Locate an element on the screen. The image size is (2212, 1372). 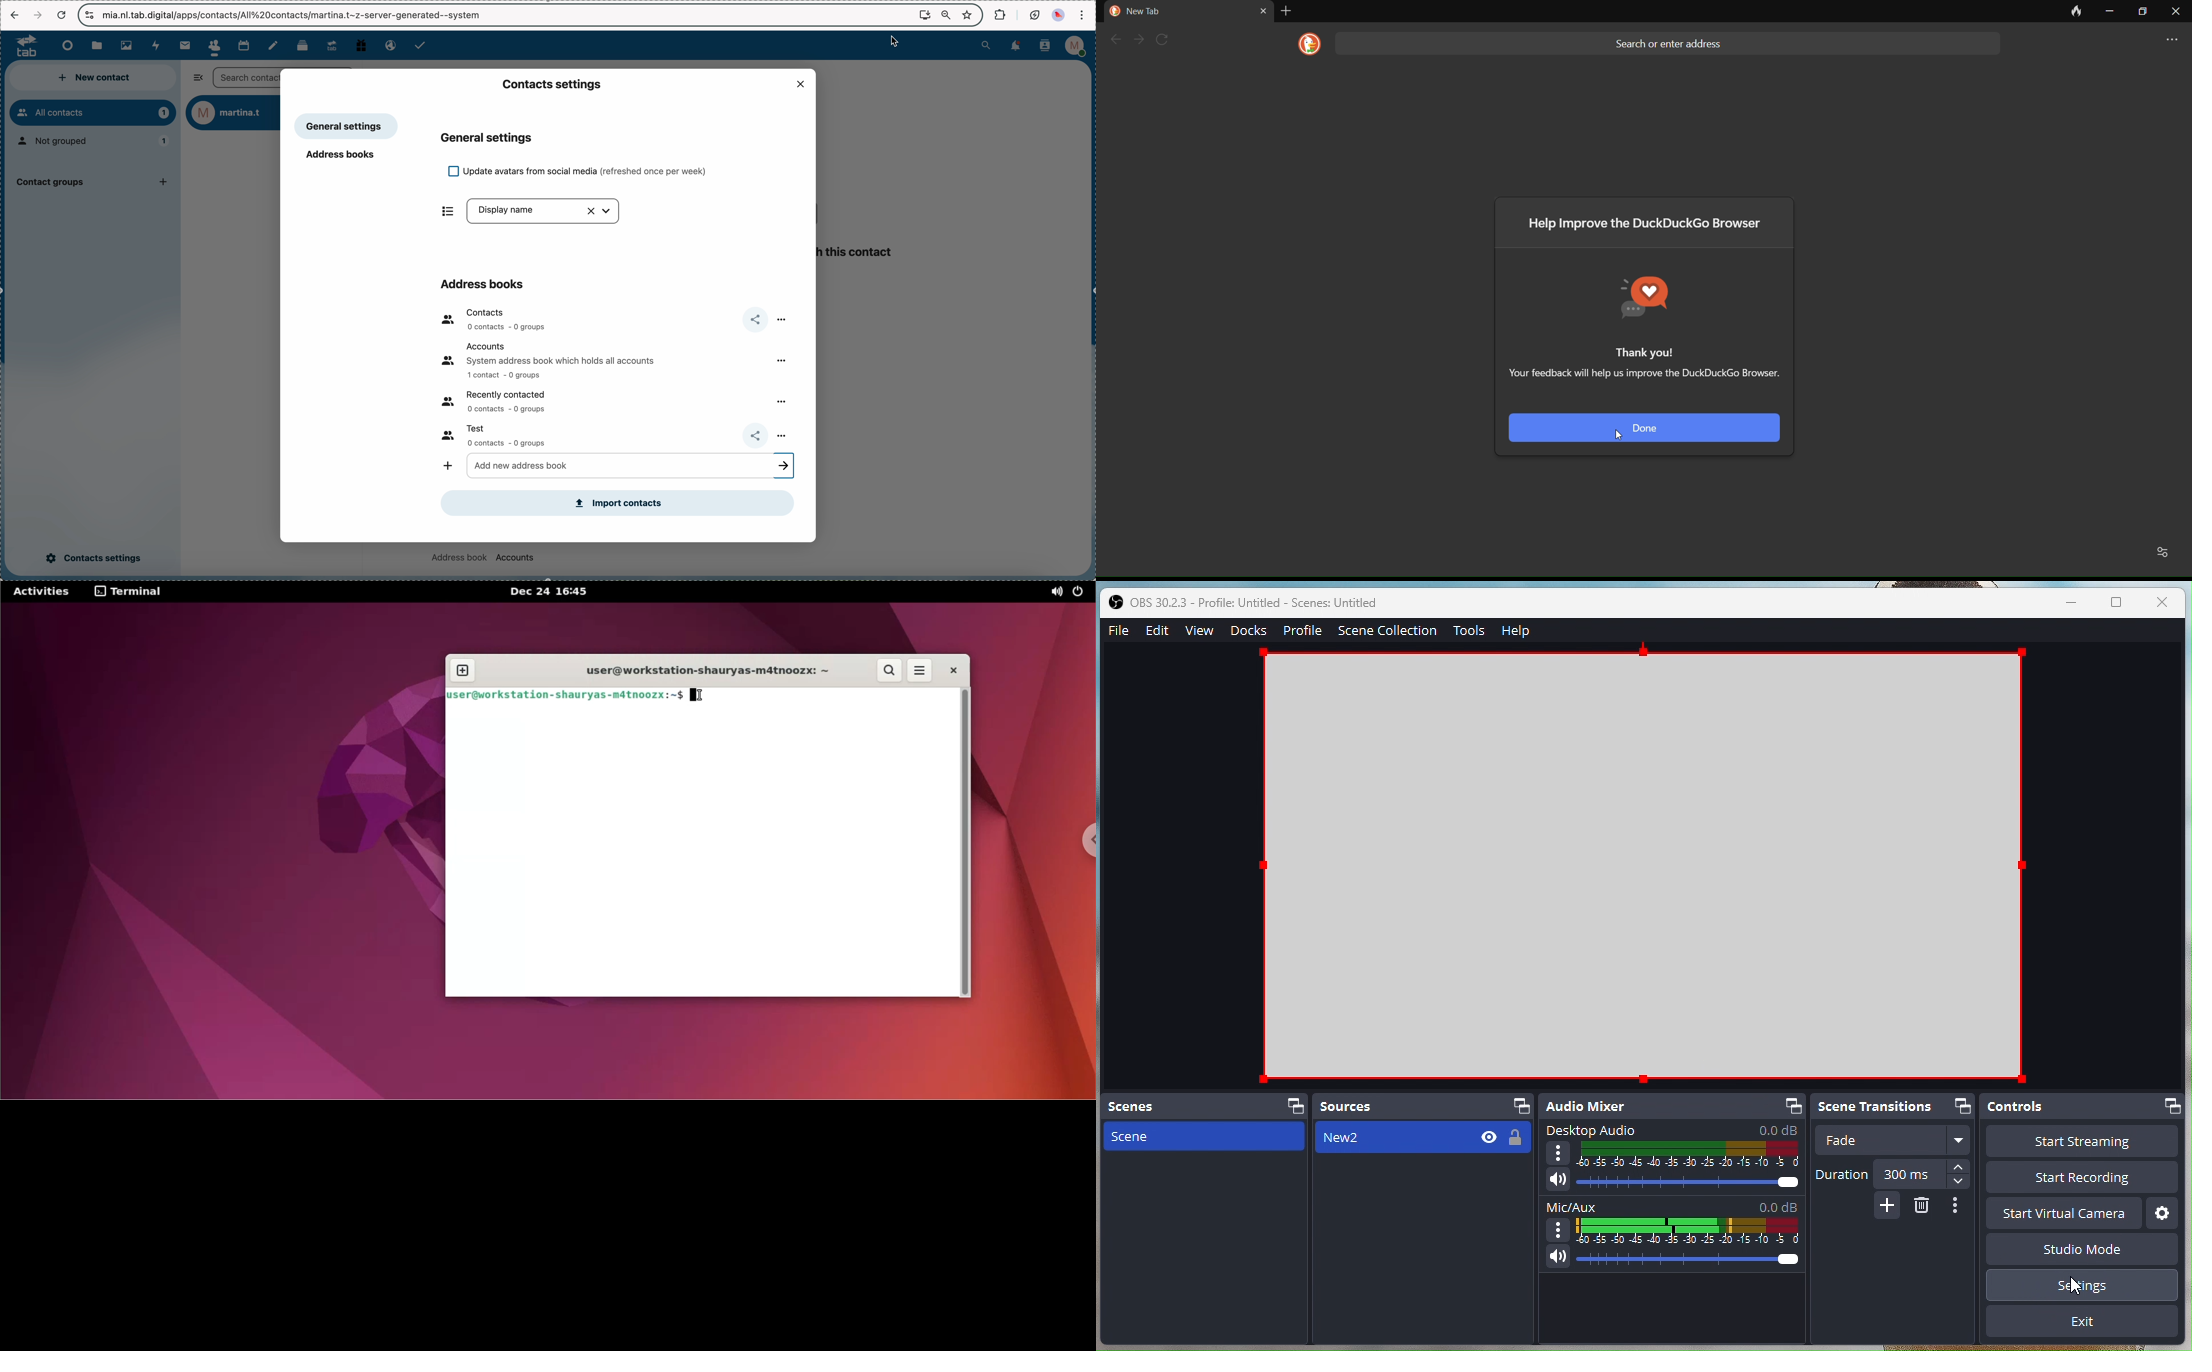
Settings is located at coordinates (2165, 1214).